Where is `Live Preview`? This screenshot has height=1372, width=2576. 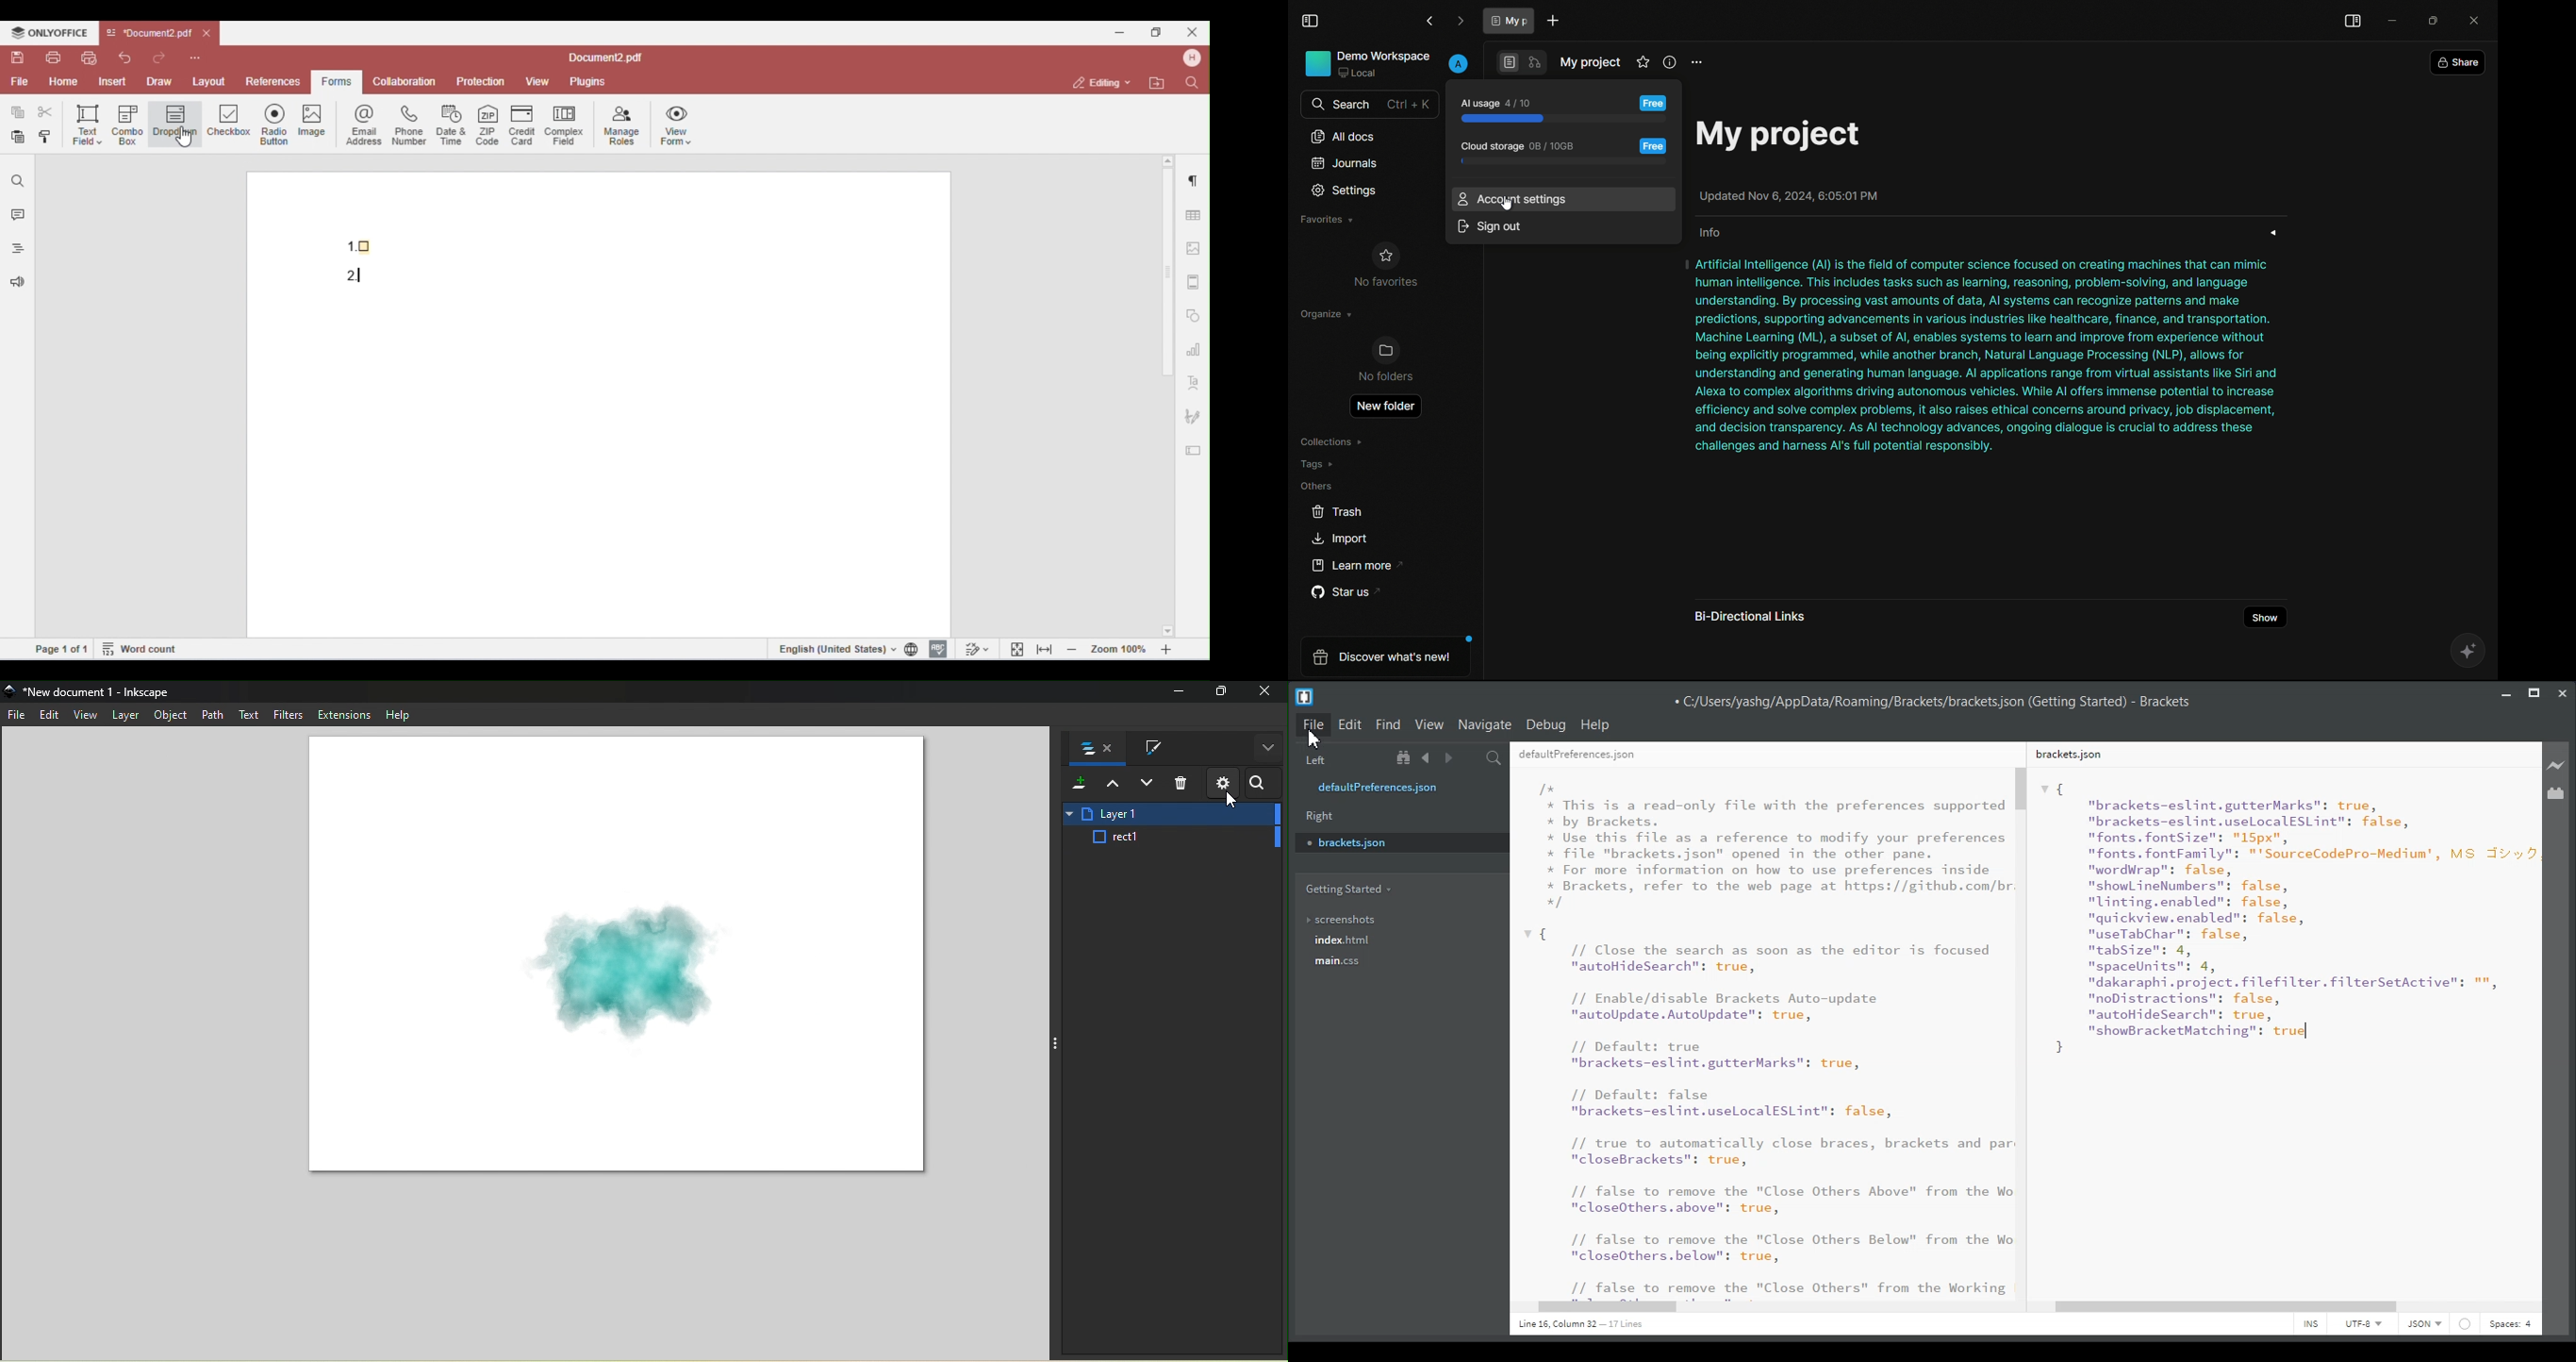
Live Preview is located at coordinates (2556, 764).